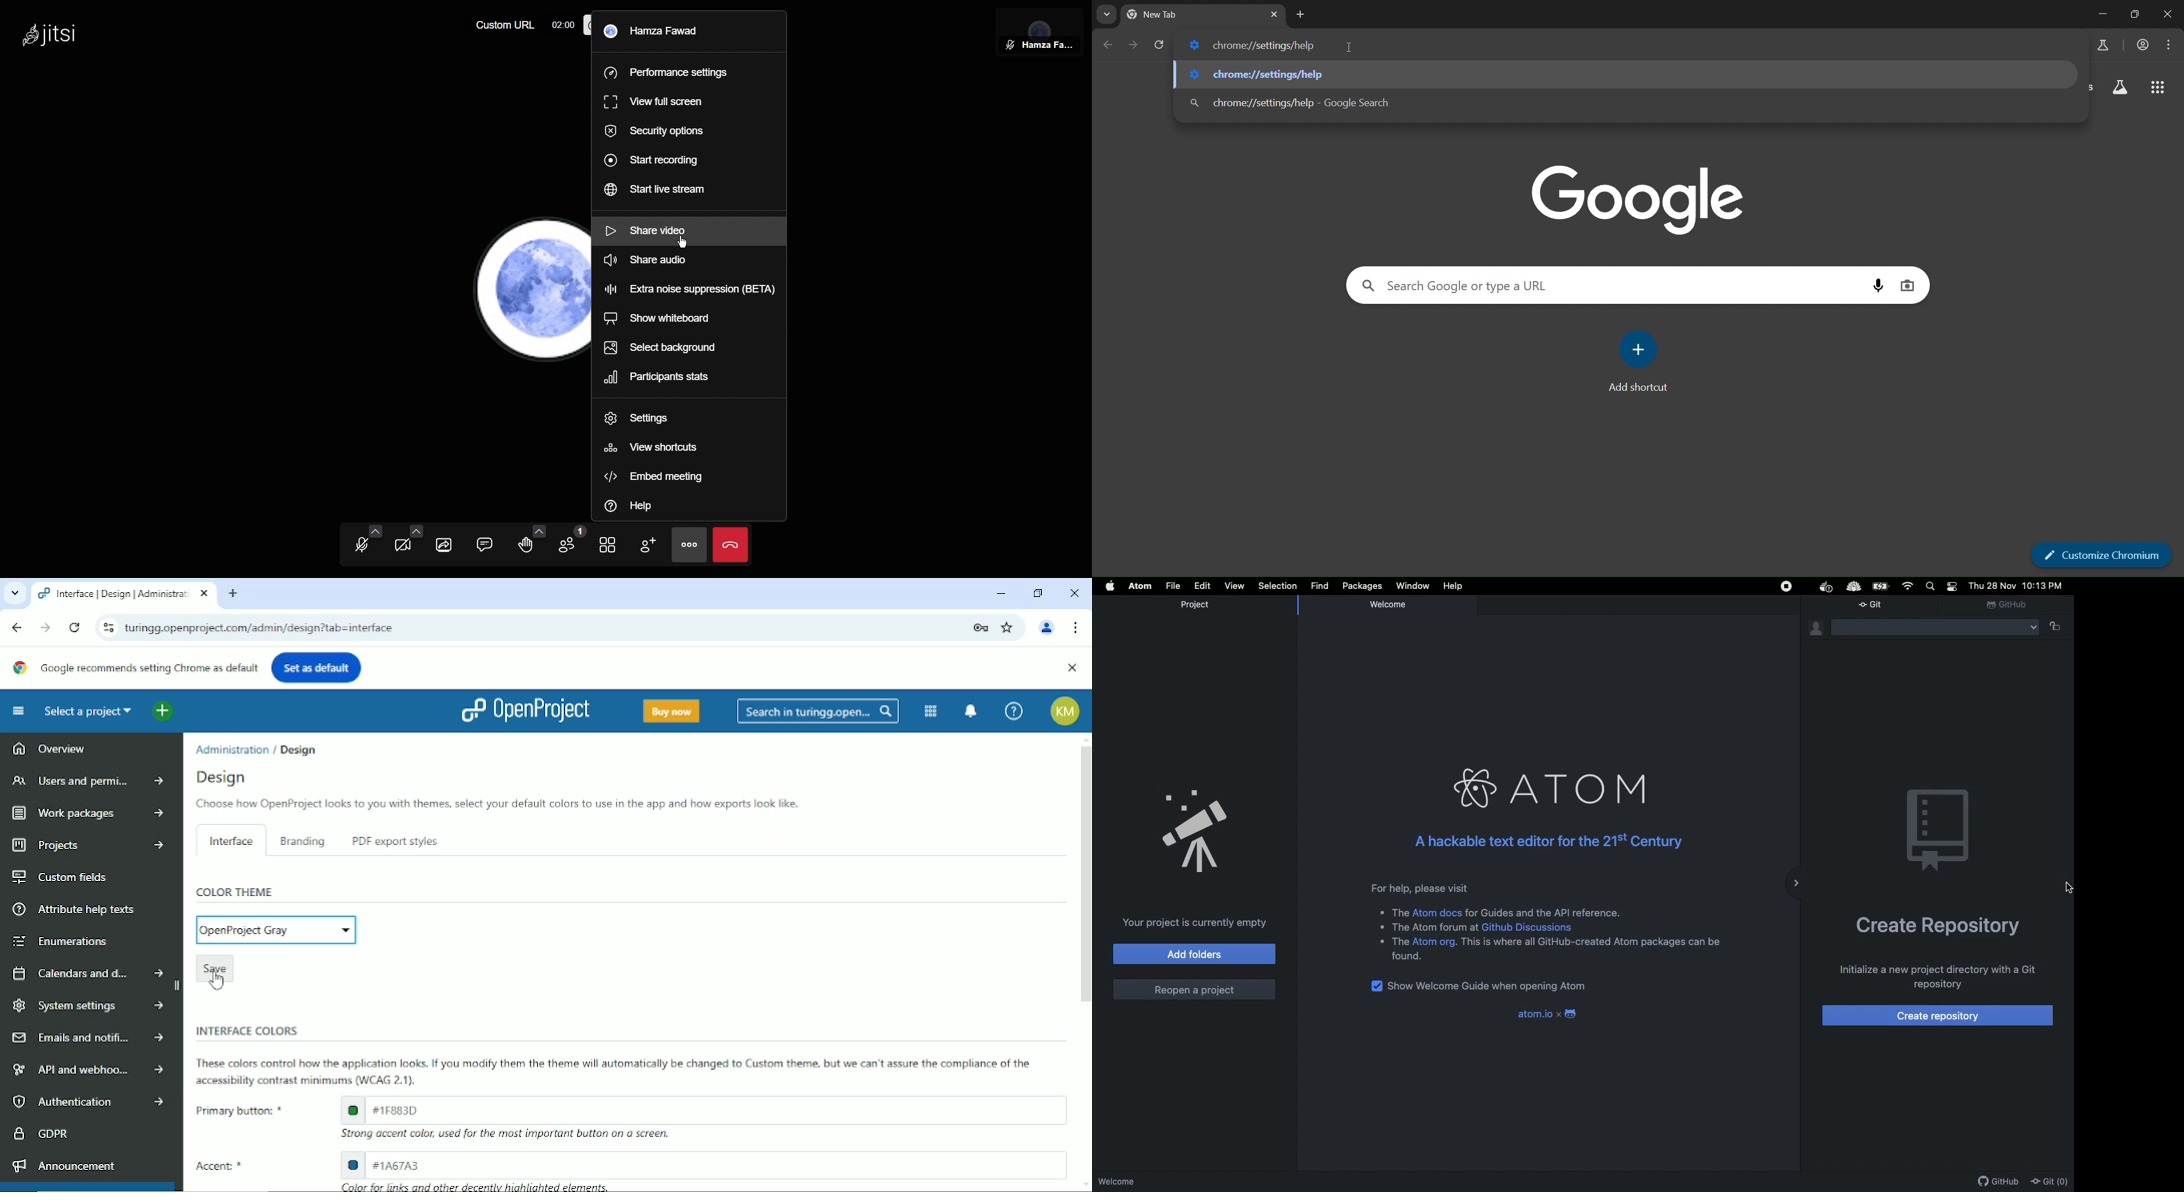  Describe the element at coordinates (17, 626) in the screenshot. I see `Back` at that location.